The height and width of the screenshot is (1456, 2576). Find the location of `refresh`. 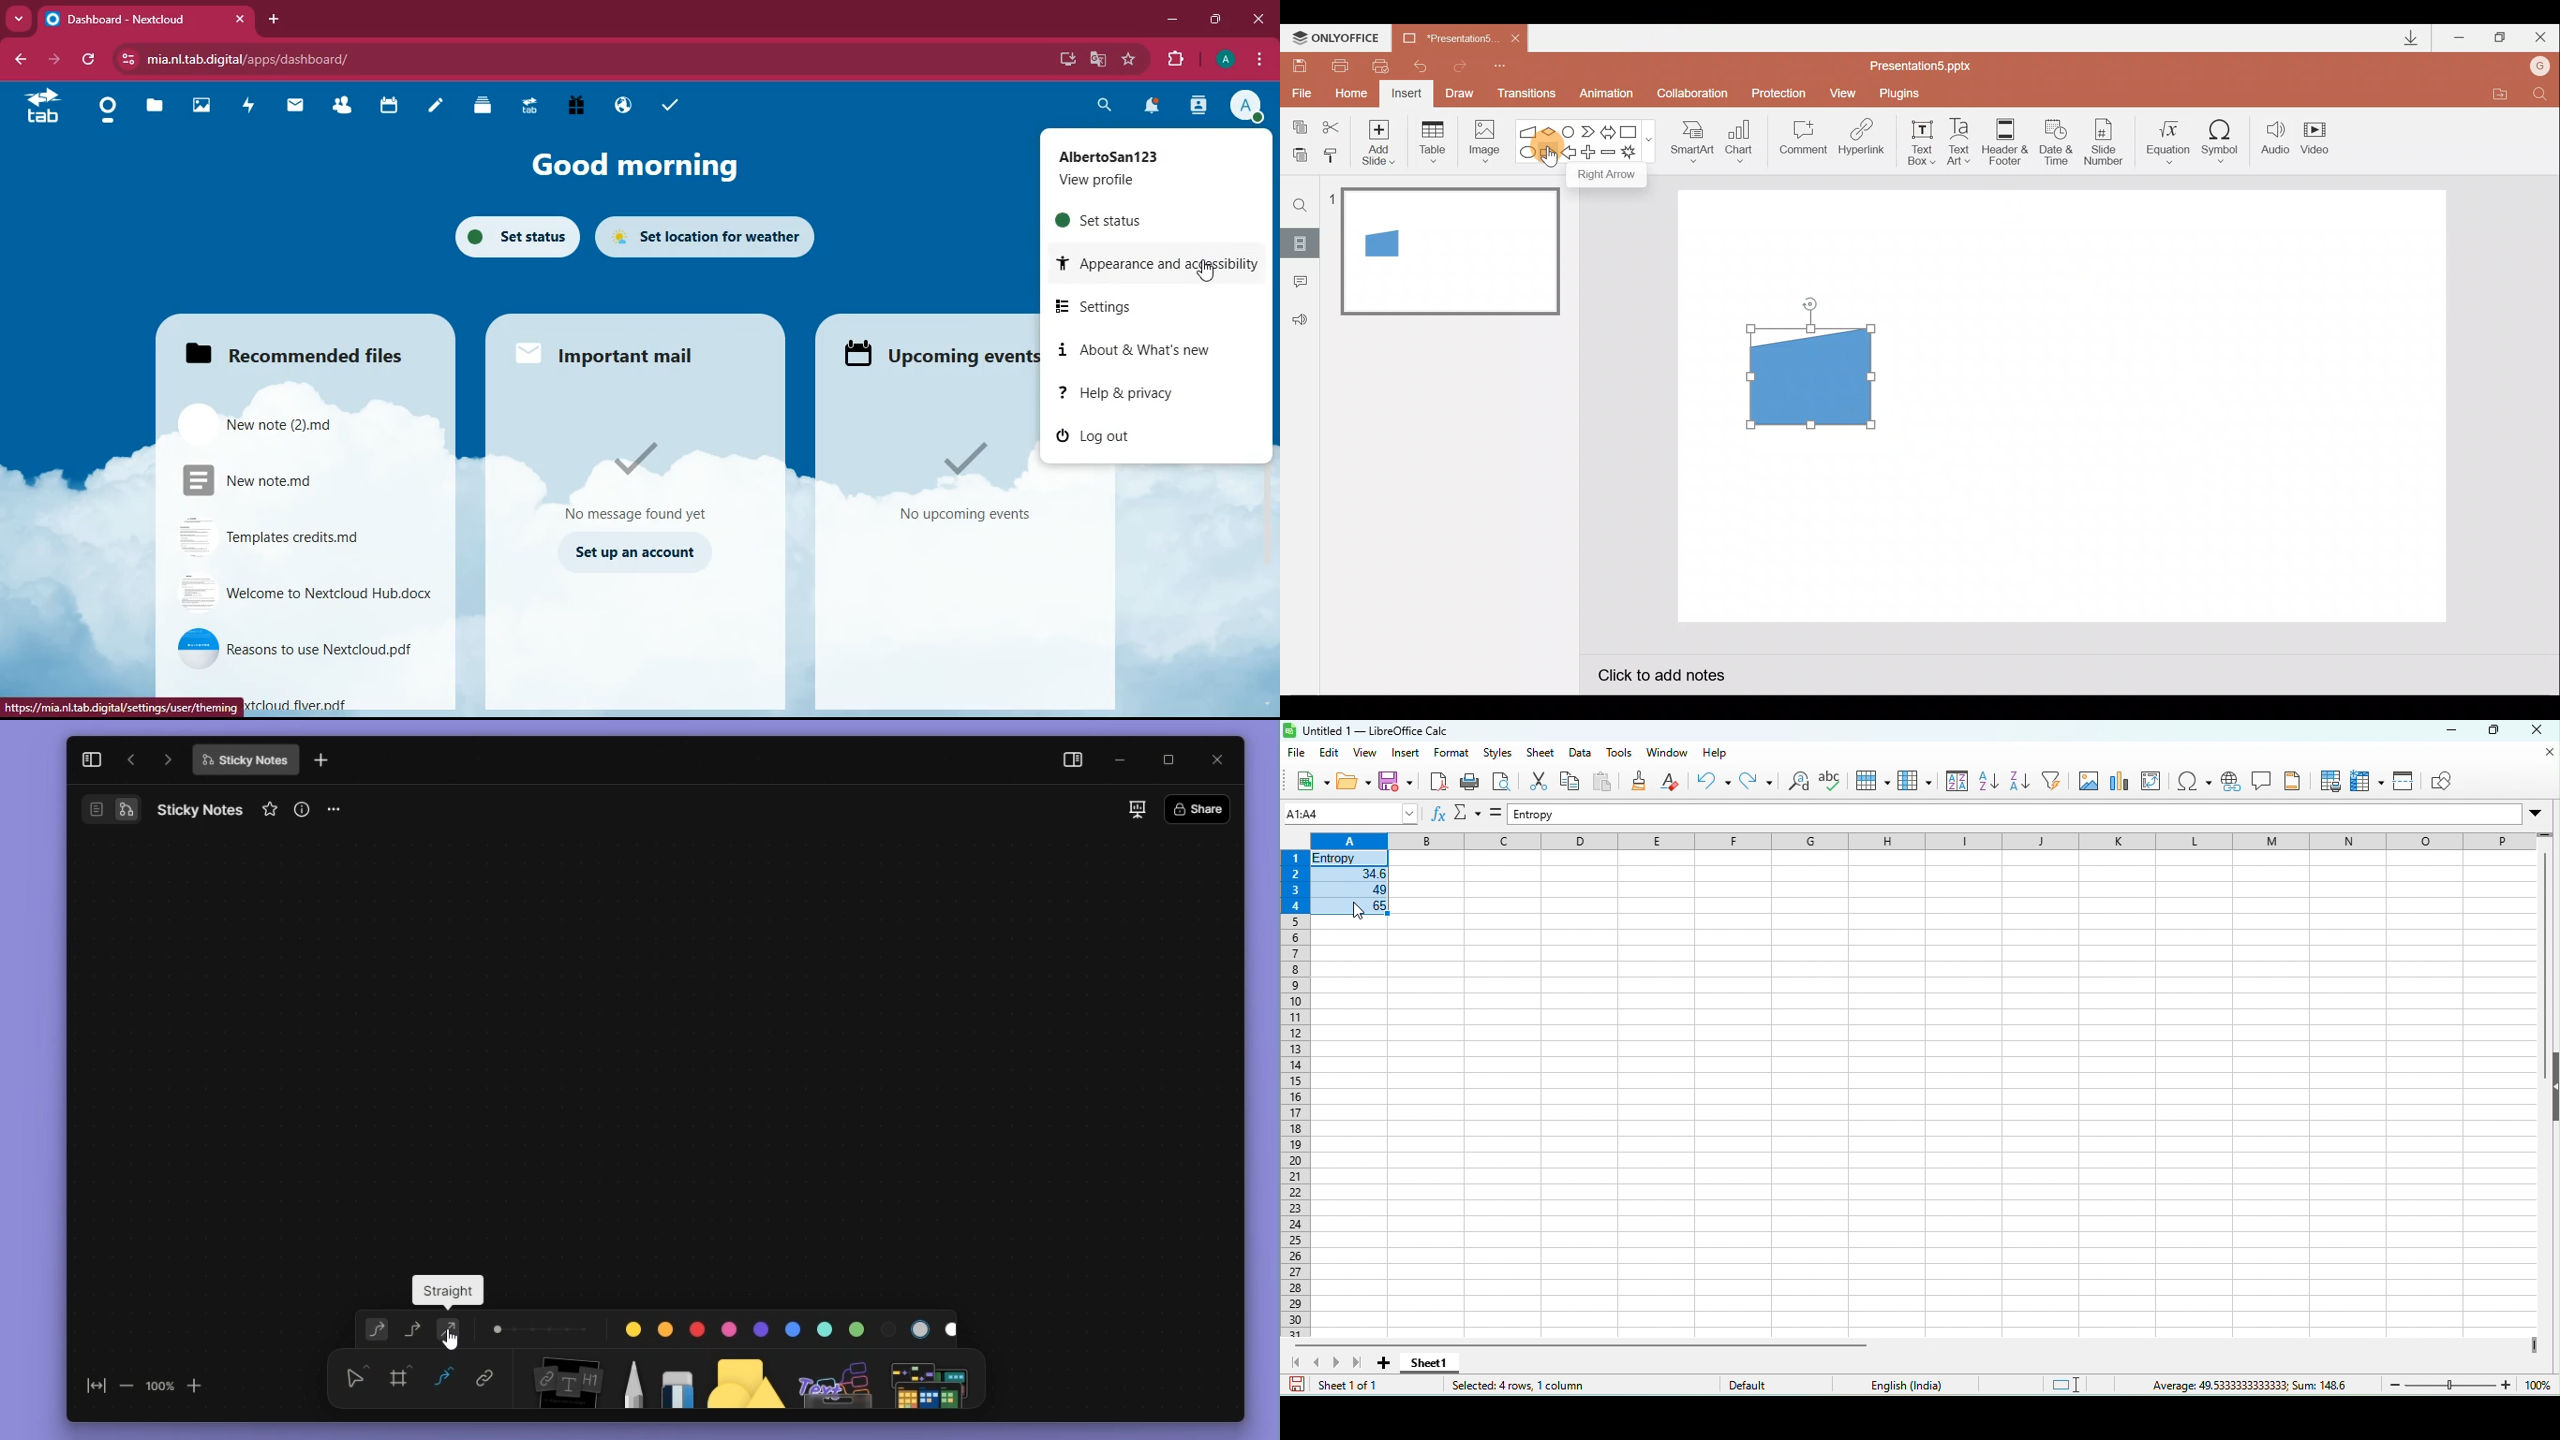

refresh is located at coordinates (94, 60).